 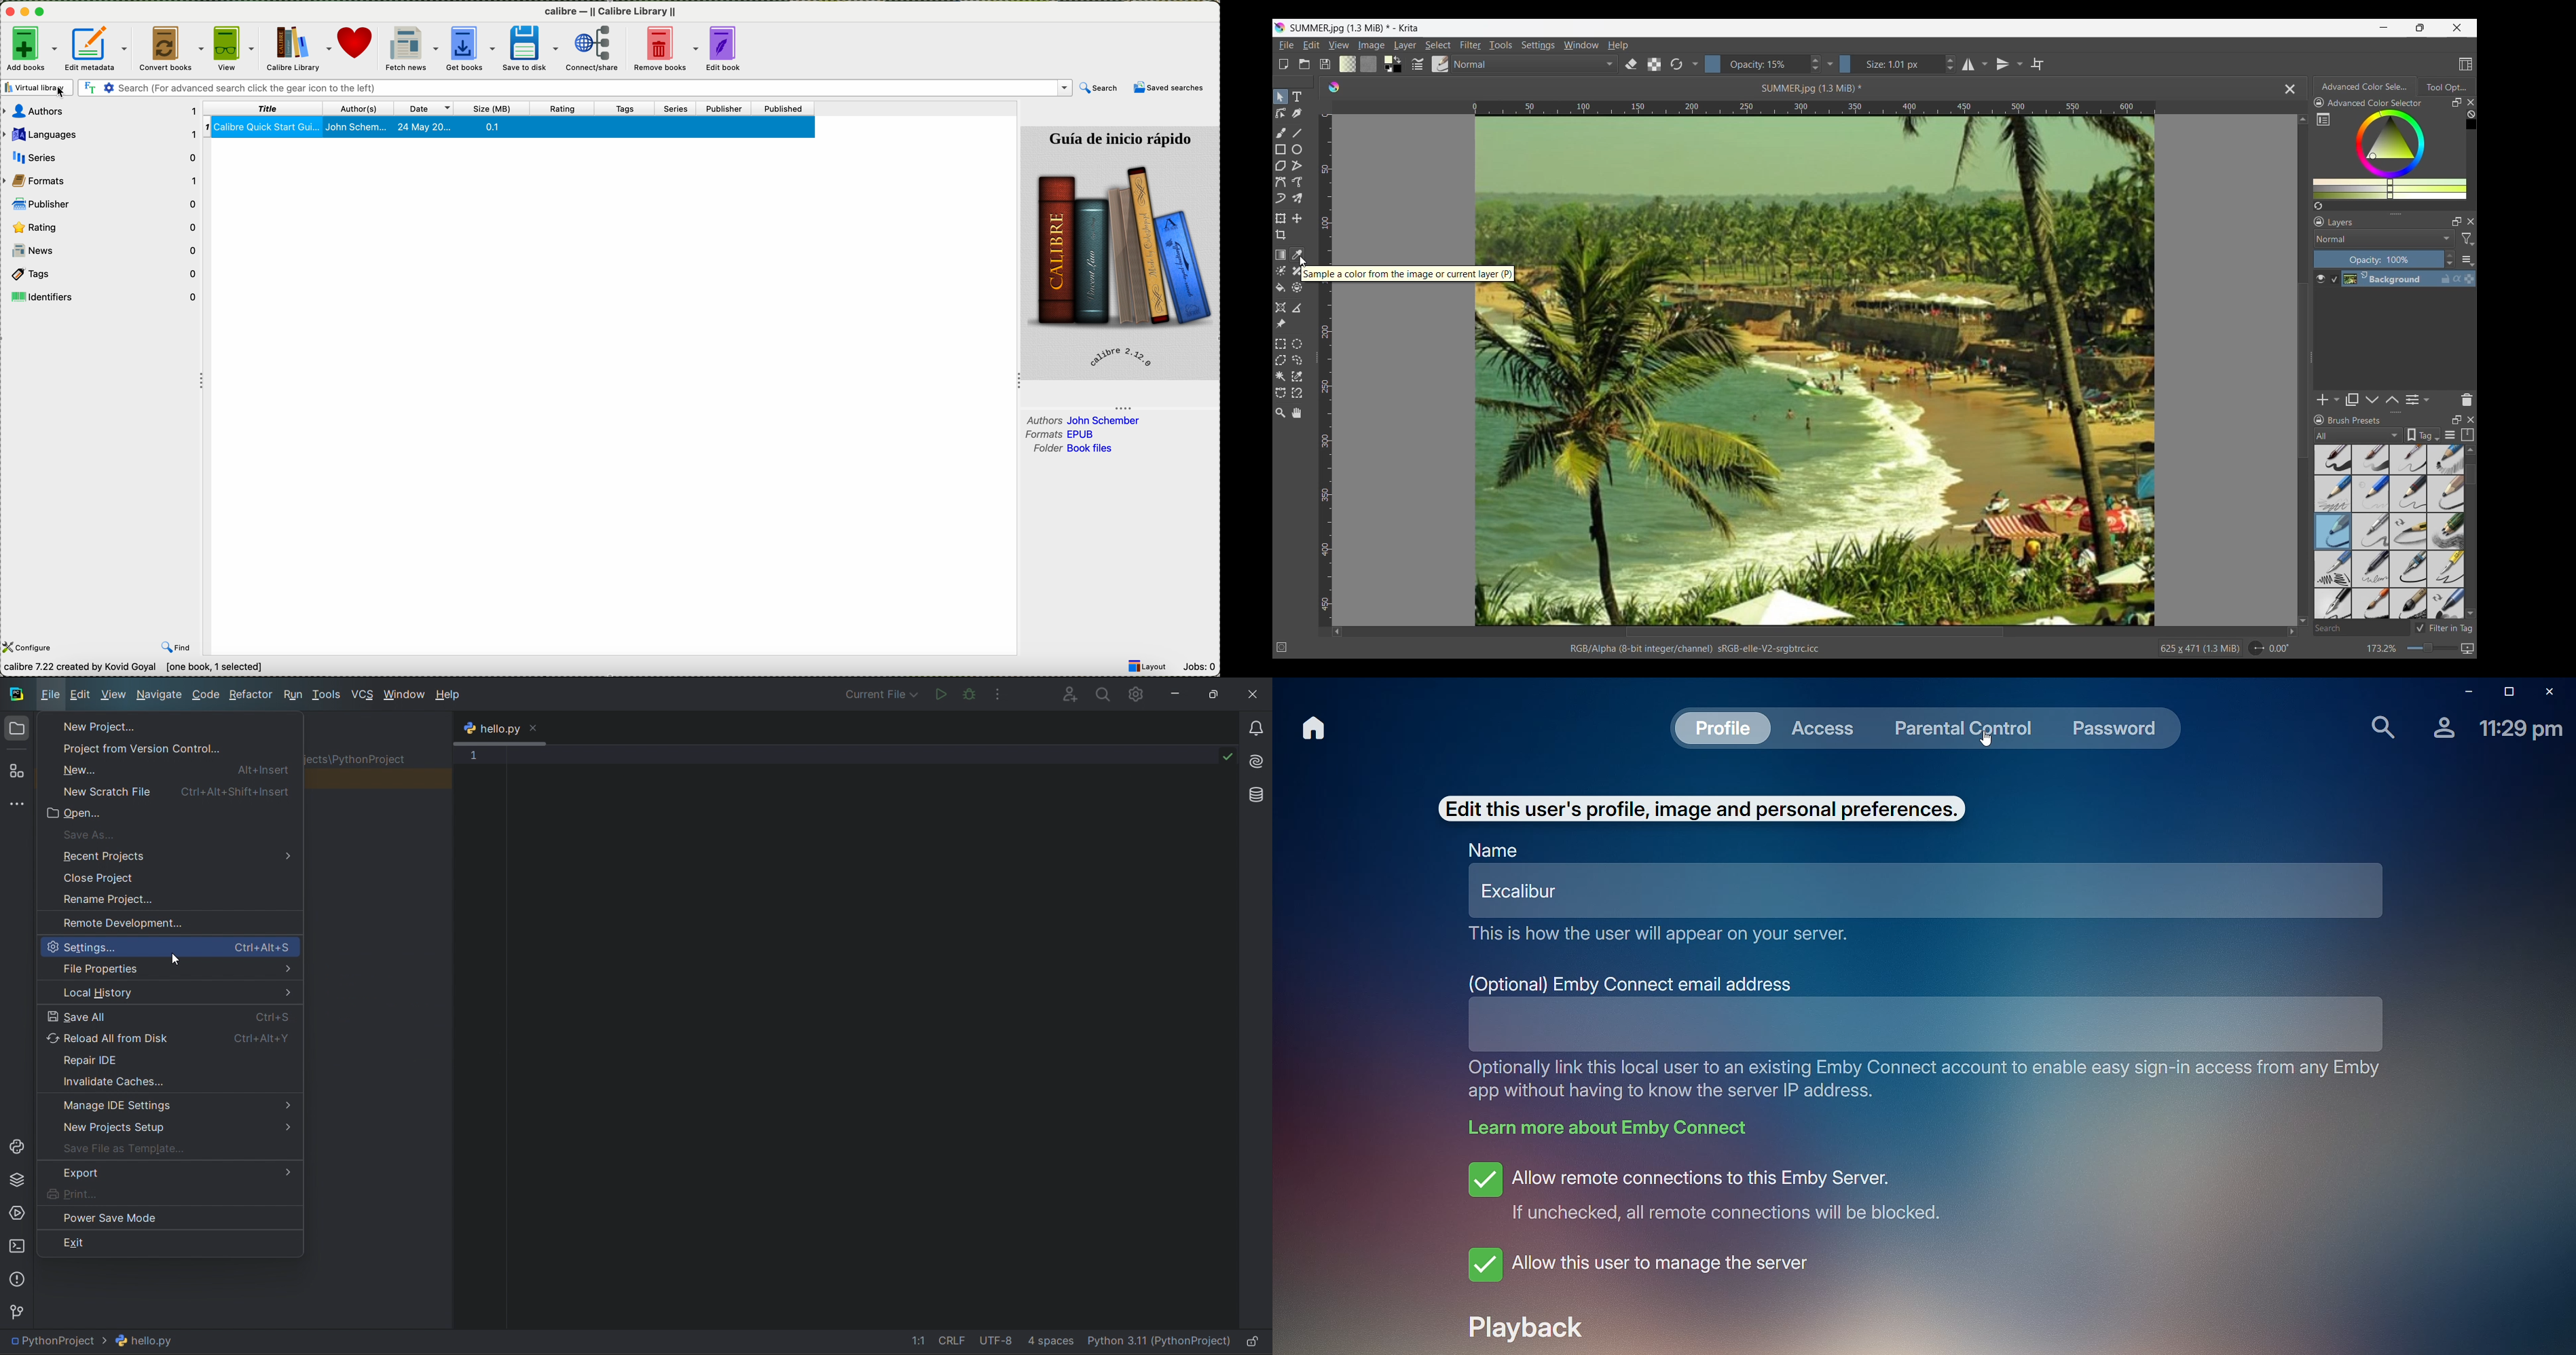 I want to click on Horizontal scale, so click(x=1814, y=107).